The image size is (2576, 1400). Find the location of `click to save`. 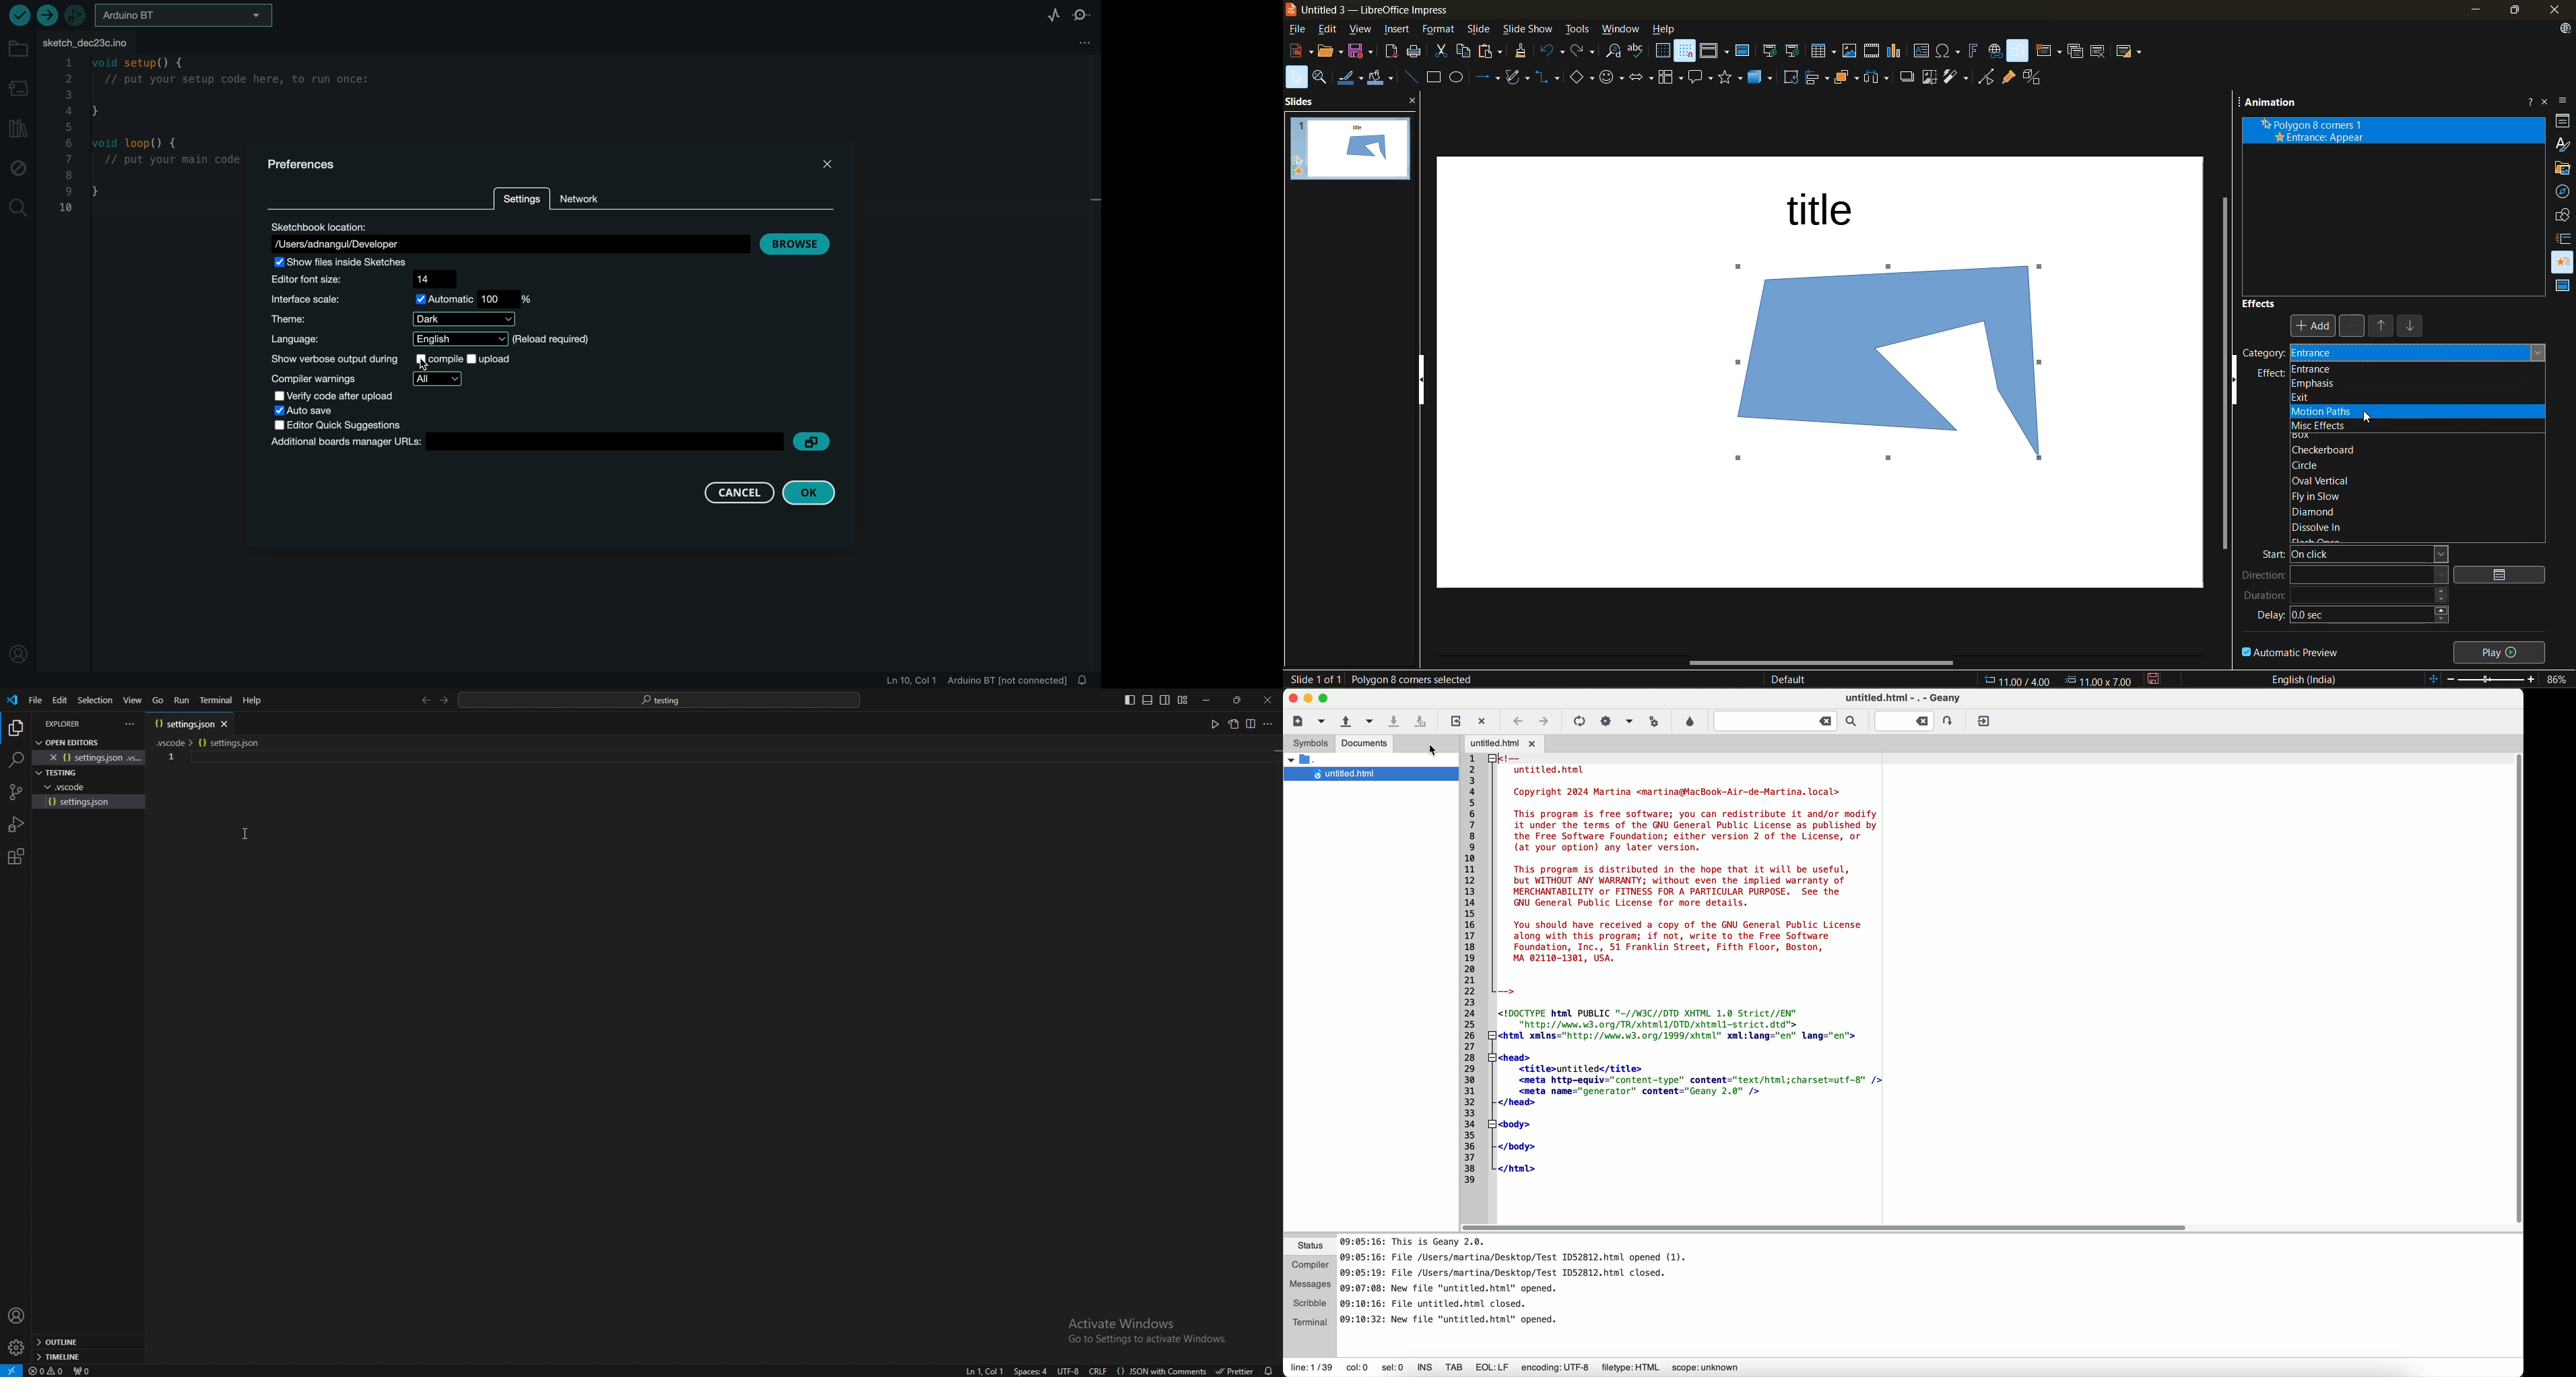

click to save is located at coordinates (2152, 678).